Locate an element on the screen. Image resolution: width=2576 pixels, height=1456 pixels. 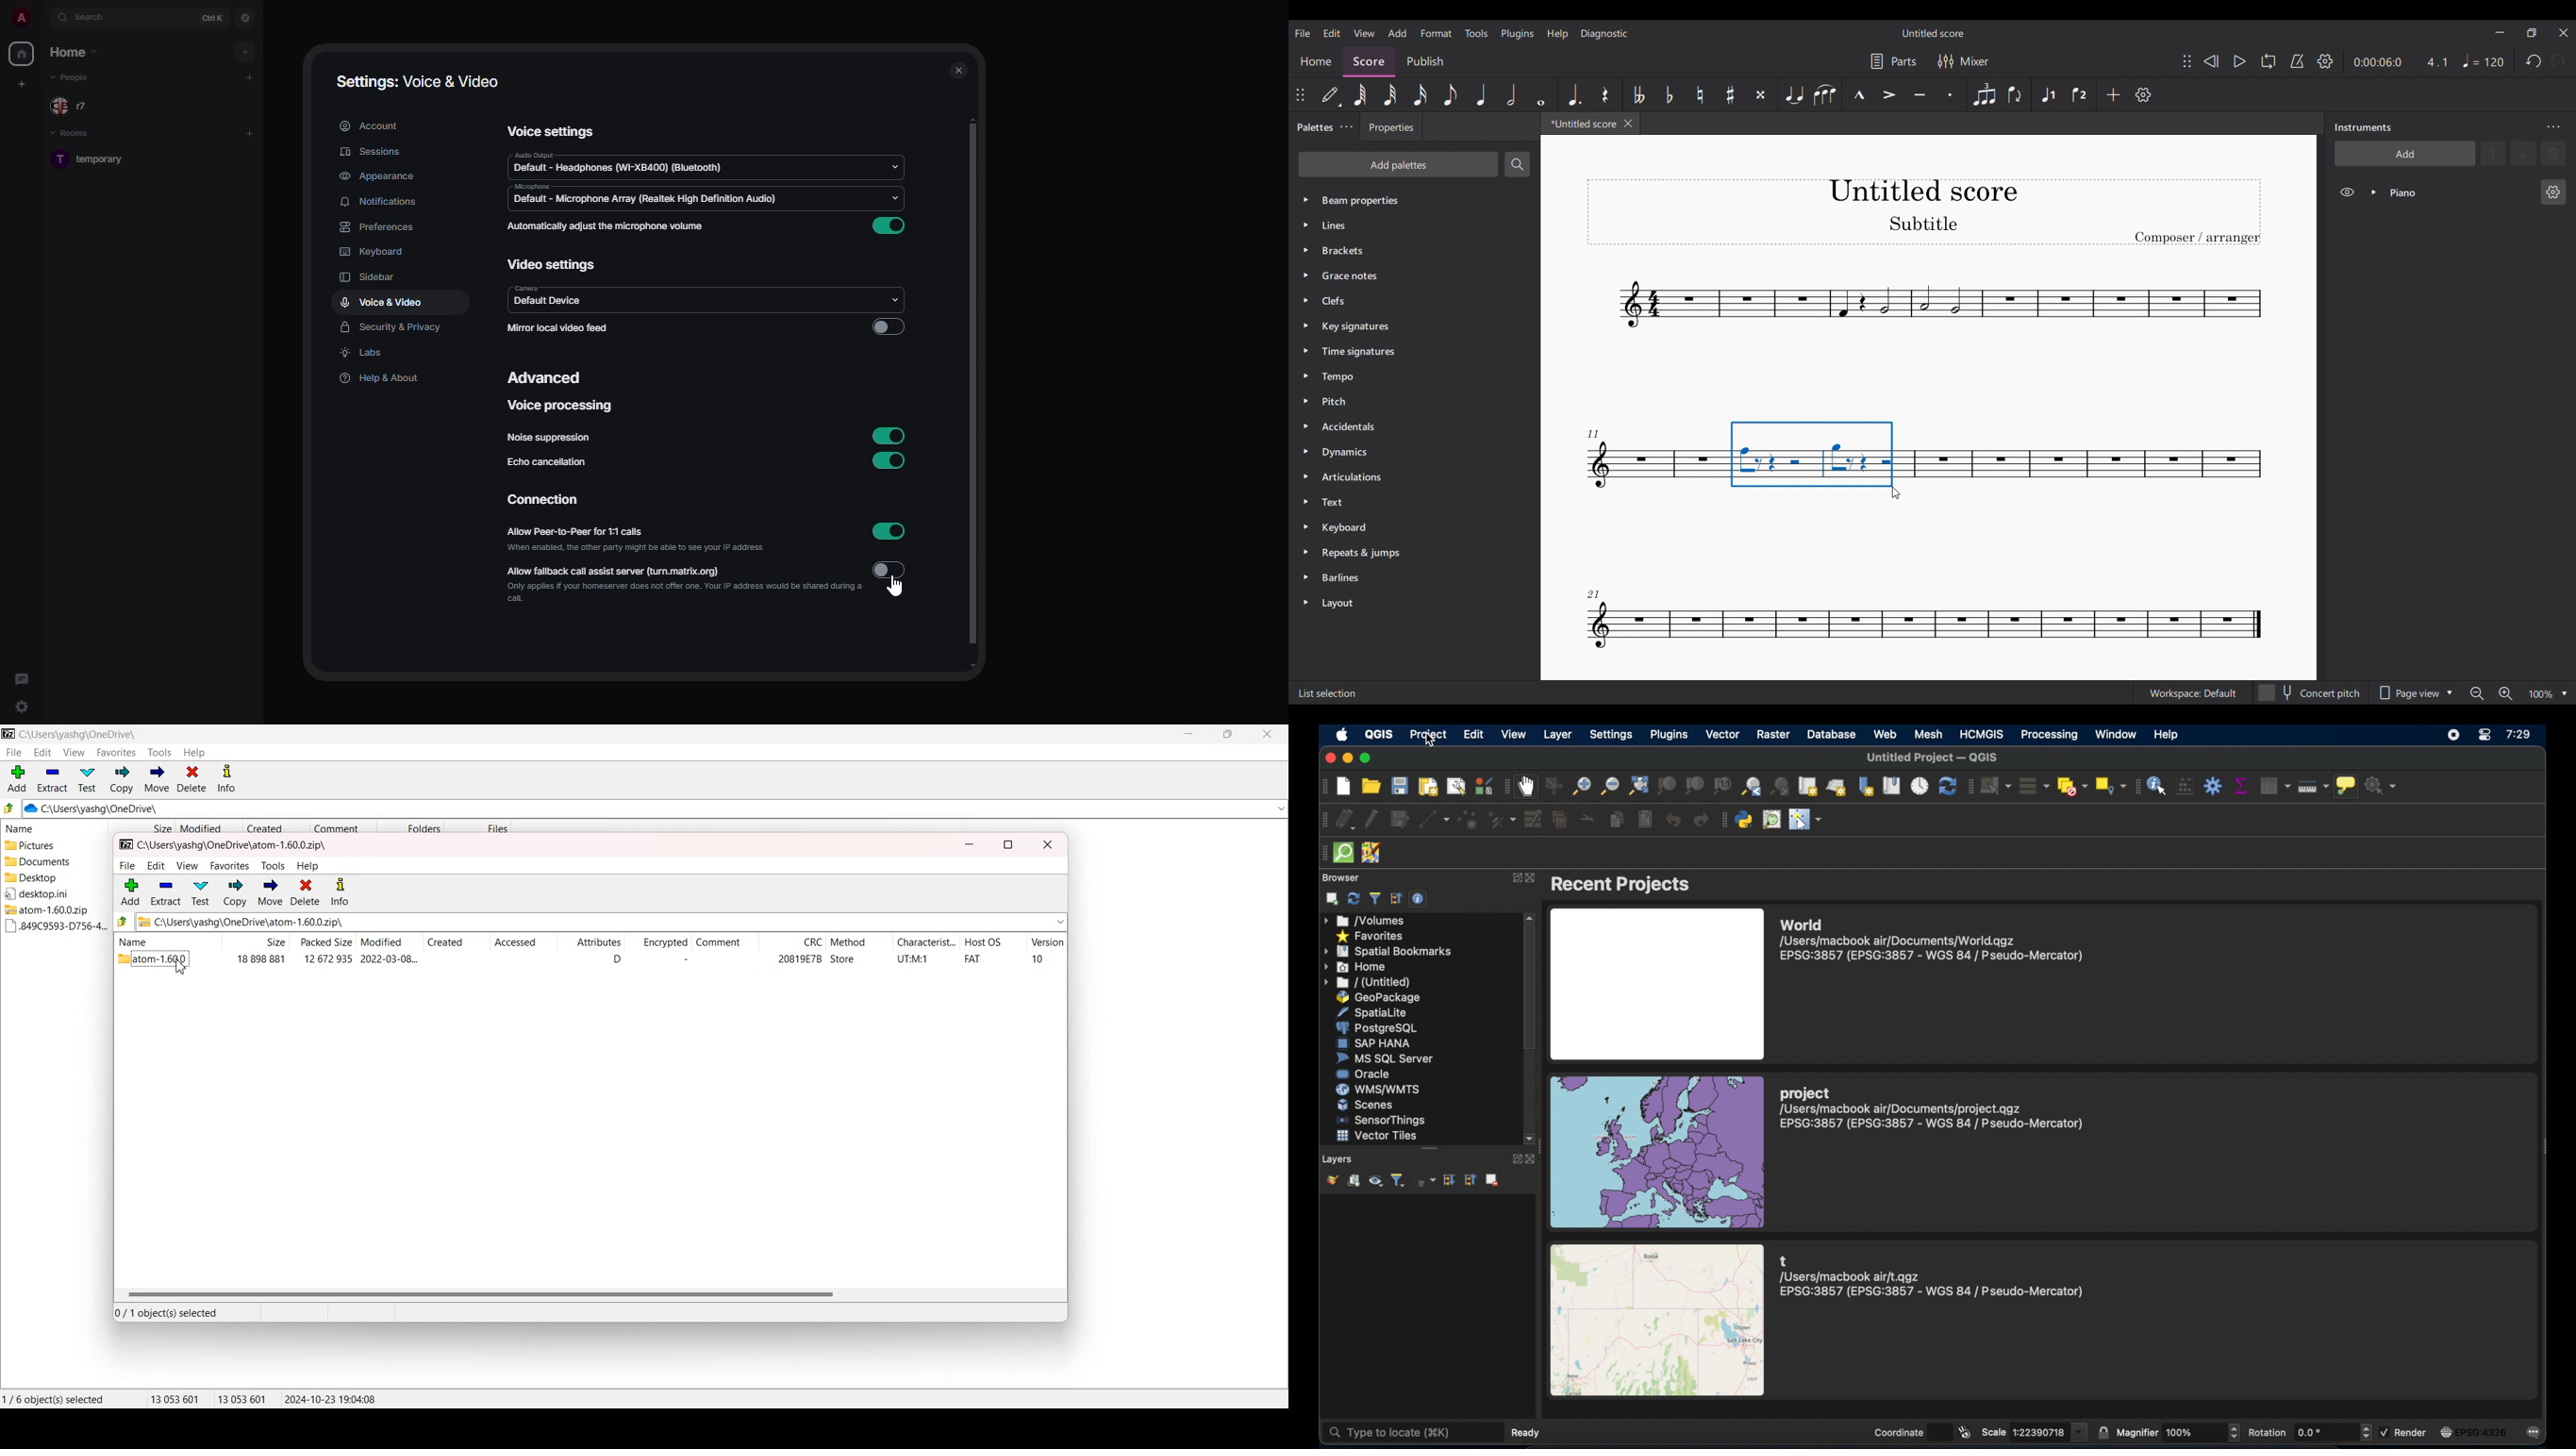
Whole note  is located at coordinates (1541, 94).